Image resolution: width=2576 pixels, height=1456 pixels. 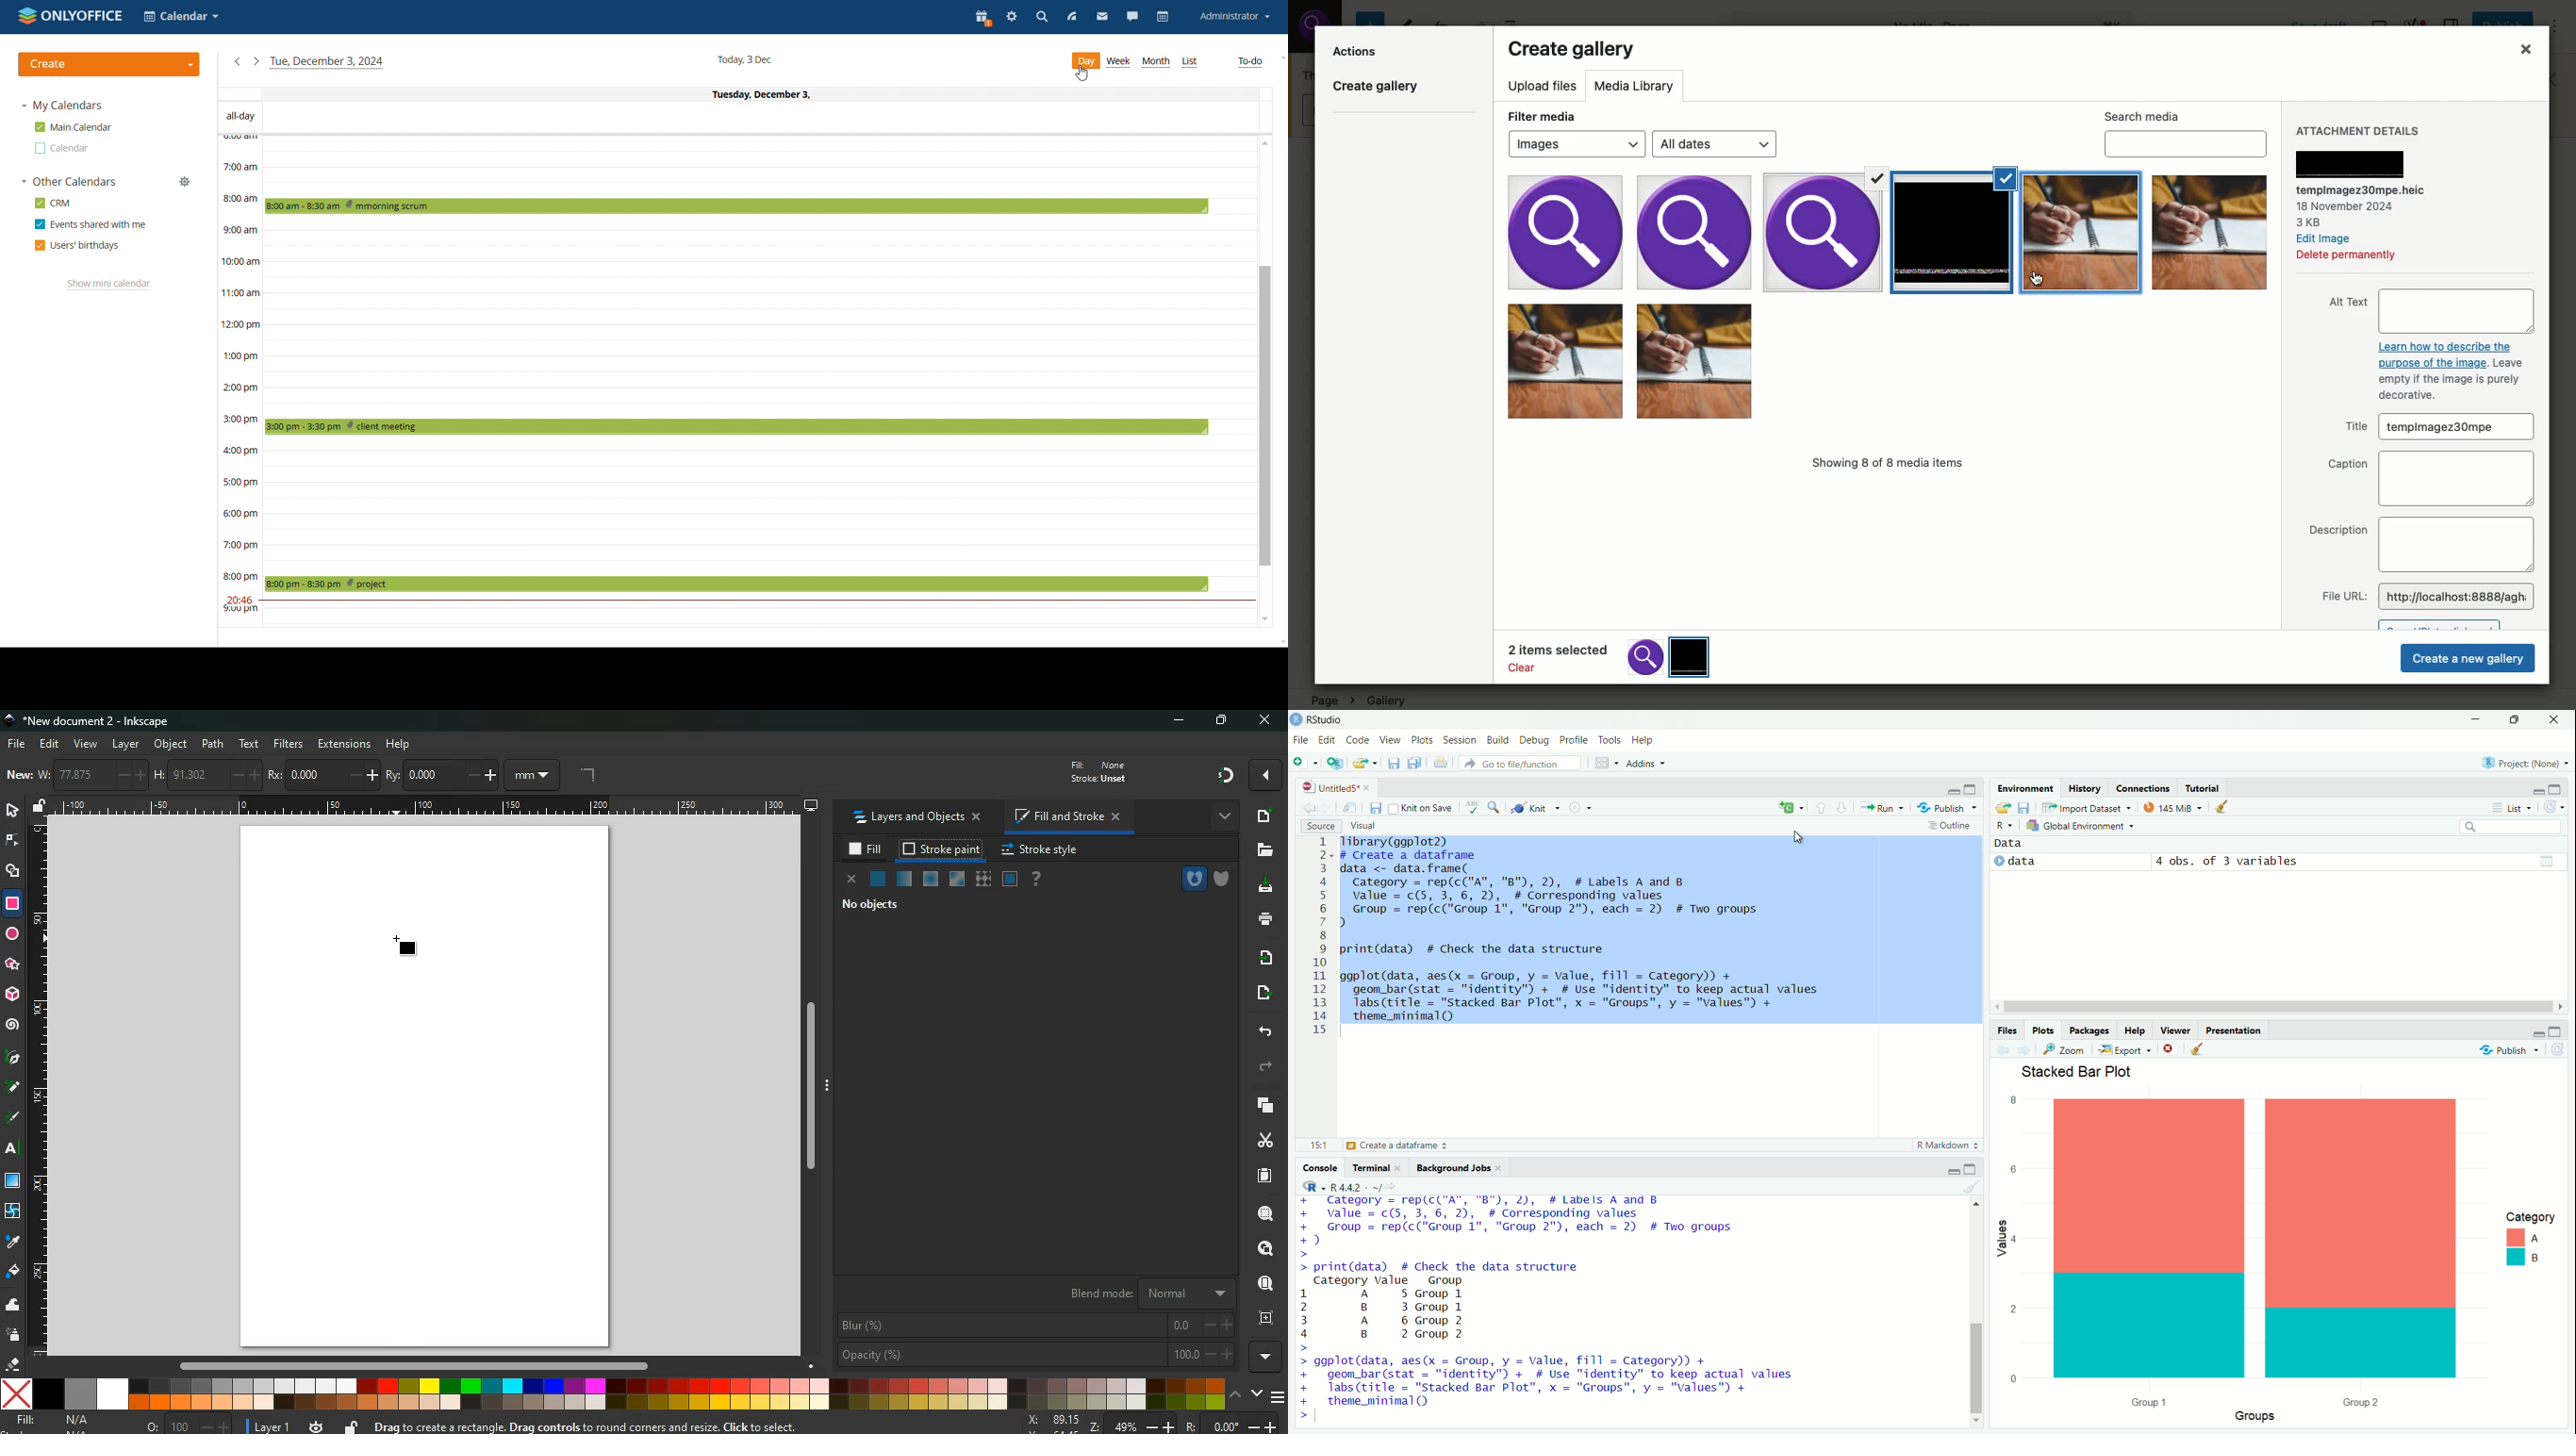 I want to click on scroll bar, so click(x=810, y=1082).